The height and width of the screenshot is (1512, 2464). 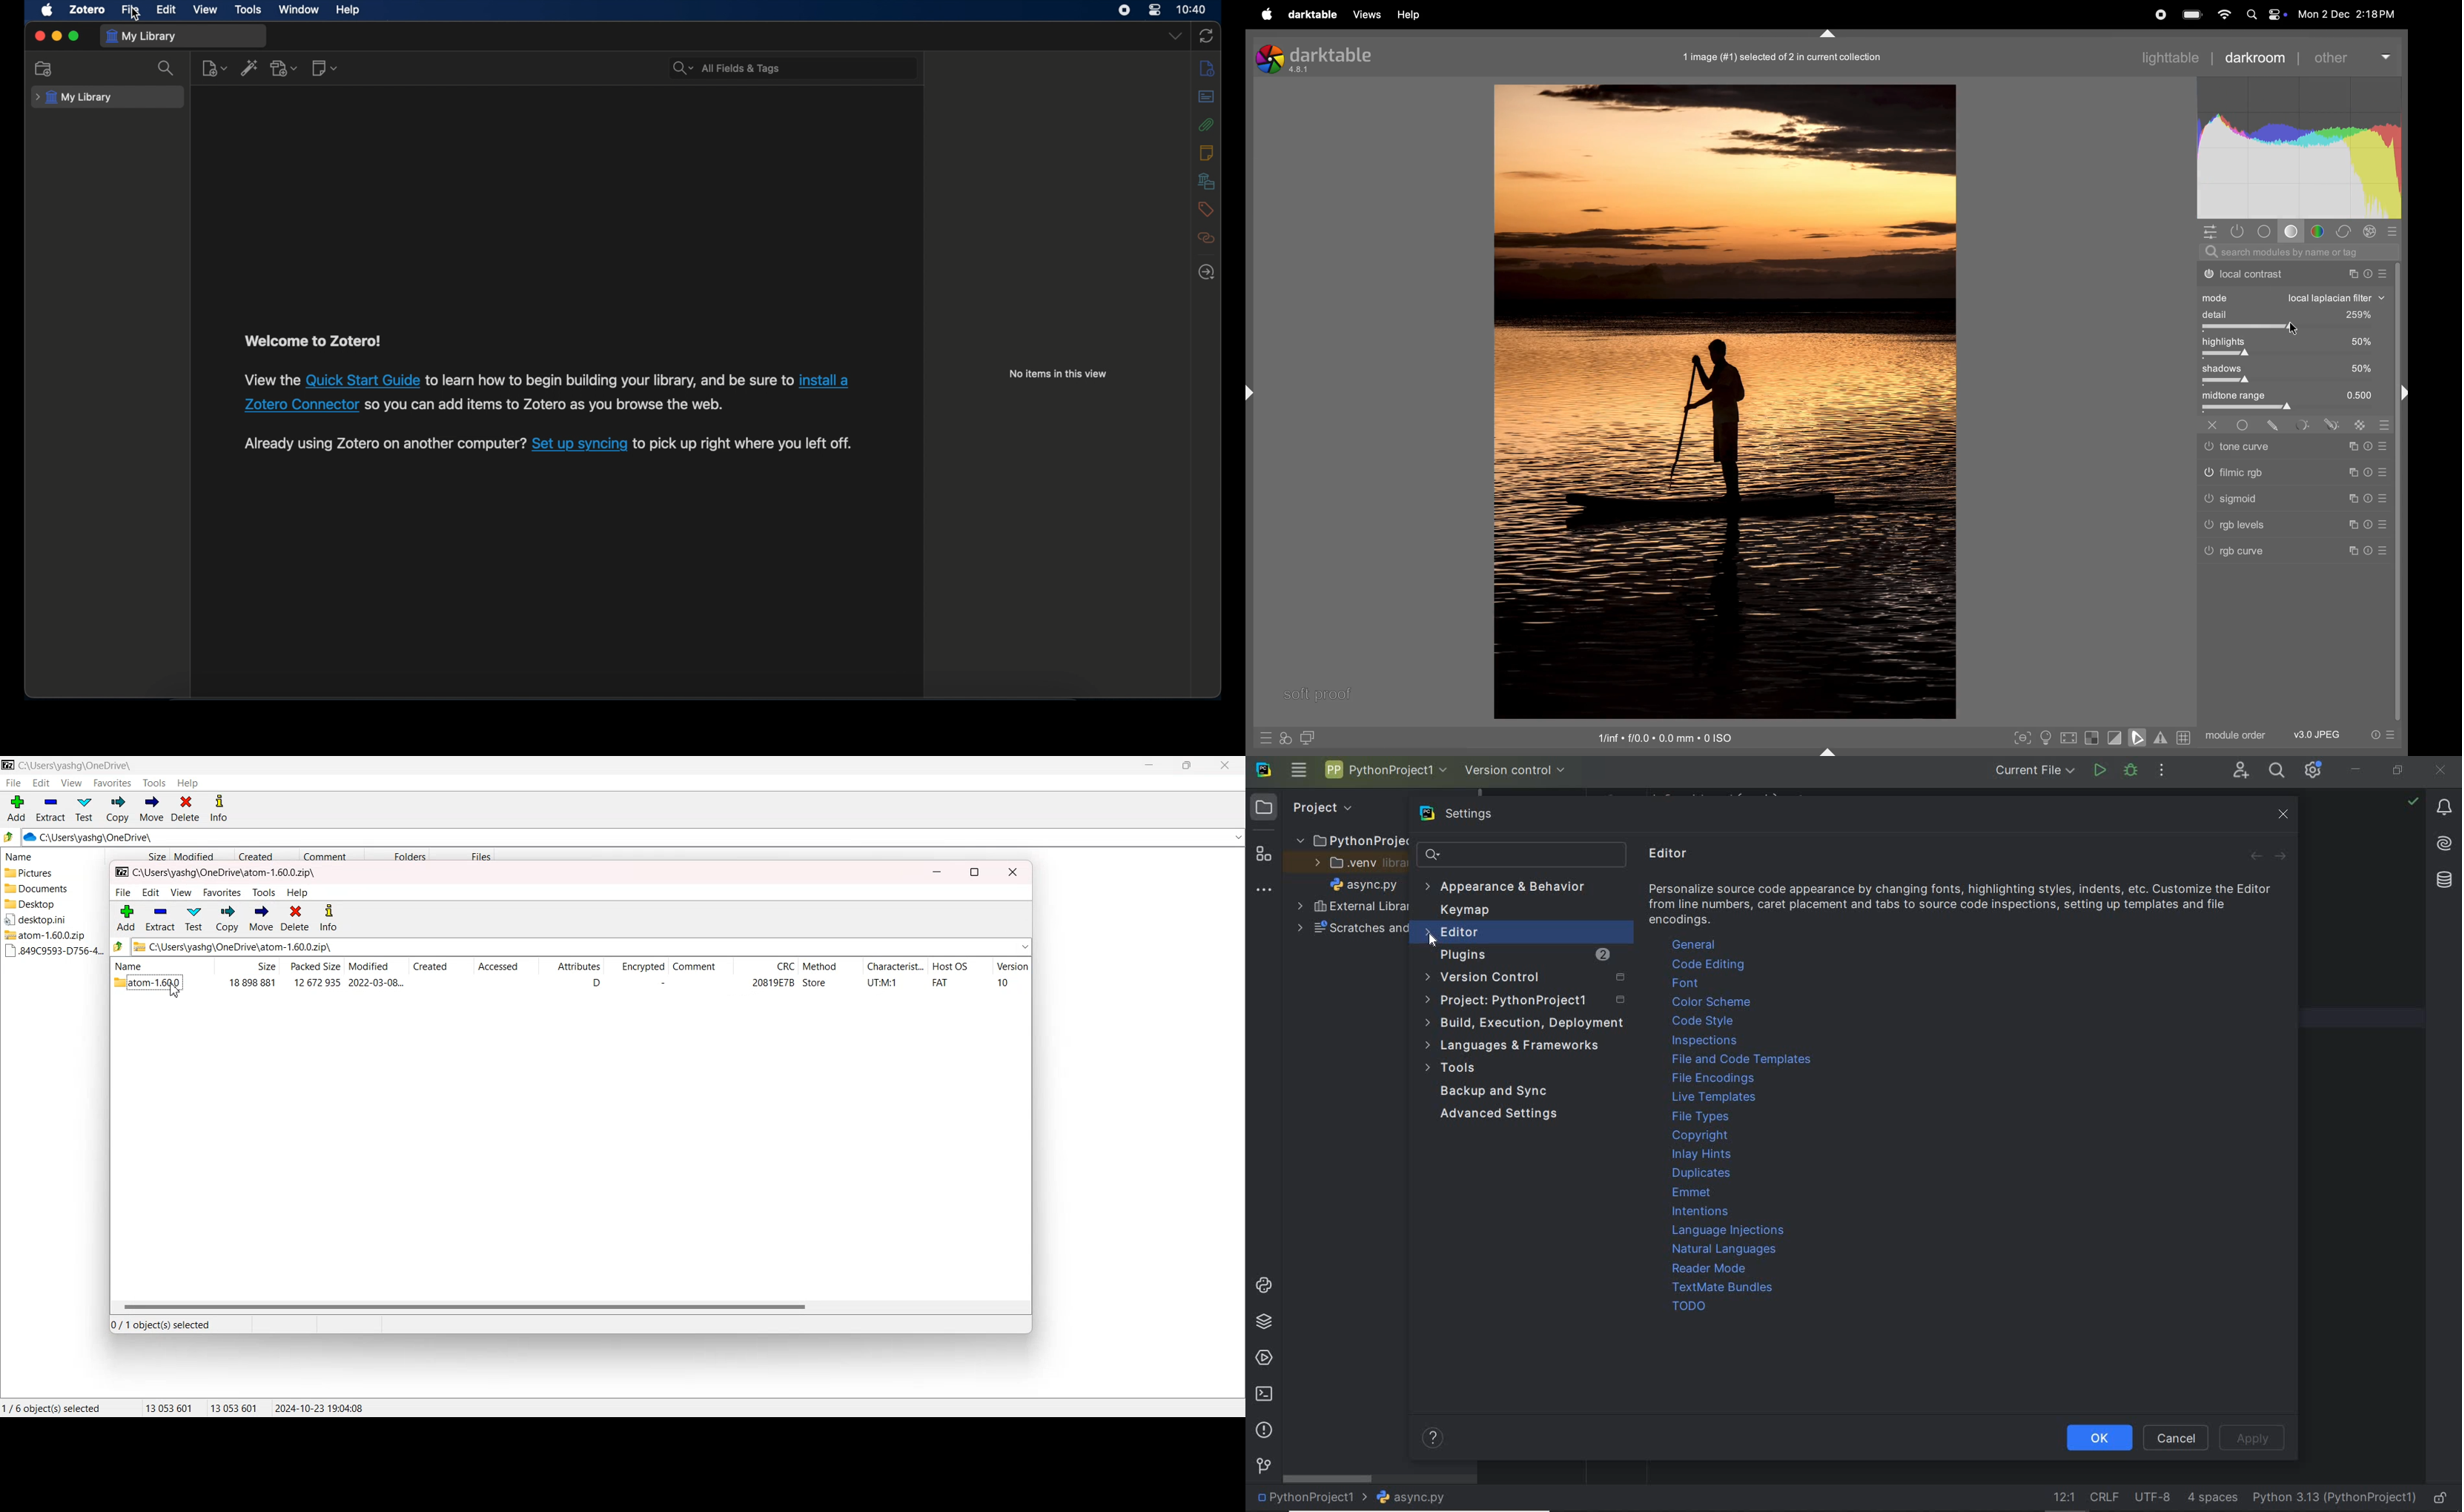 What do you see at coordinates (1516, 888) in the screenshot?
I see `Appearance & behavior` at bounding box center [1516, 888].